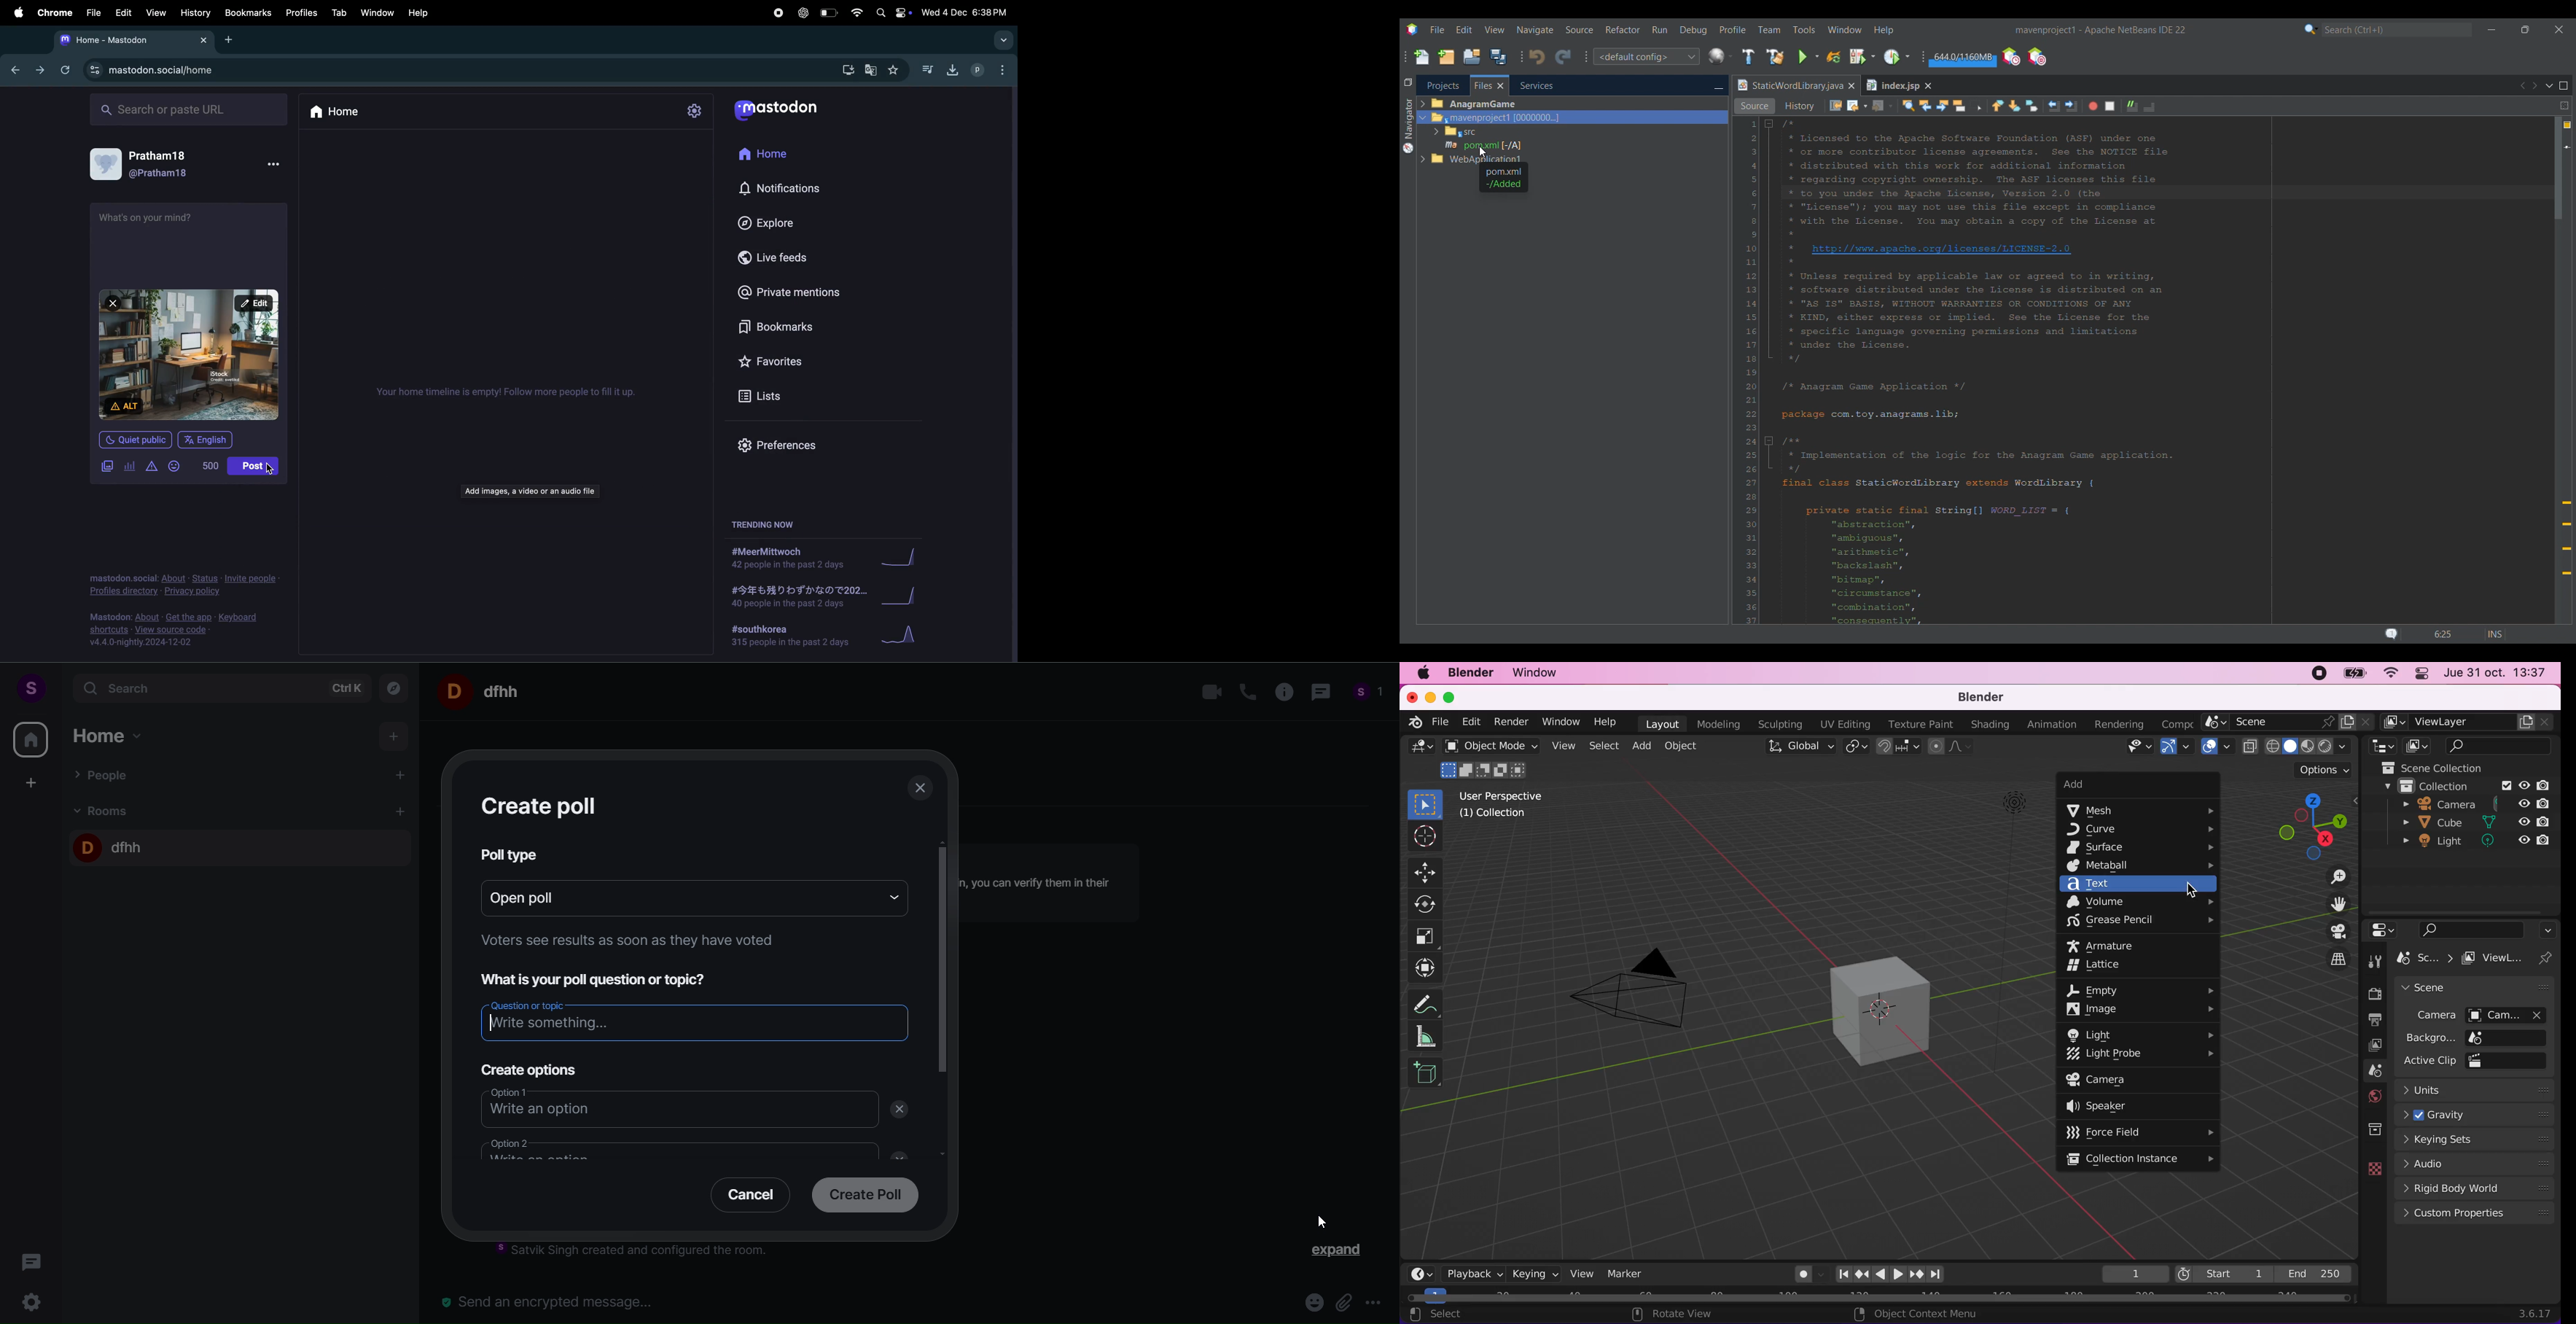  I want to click on tab, so click(339, 12).